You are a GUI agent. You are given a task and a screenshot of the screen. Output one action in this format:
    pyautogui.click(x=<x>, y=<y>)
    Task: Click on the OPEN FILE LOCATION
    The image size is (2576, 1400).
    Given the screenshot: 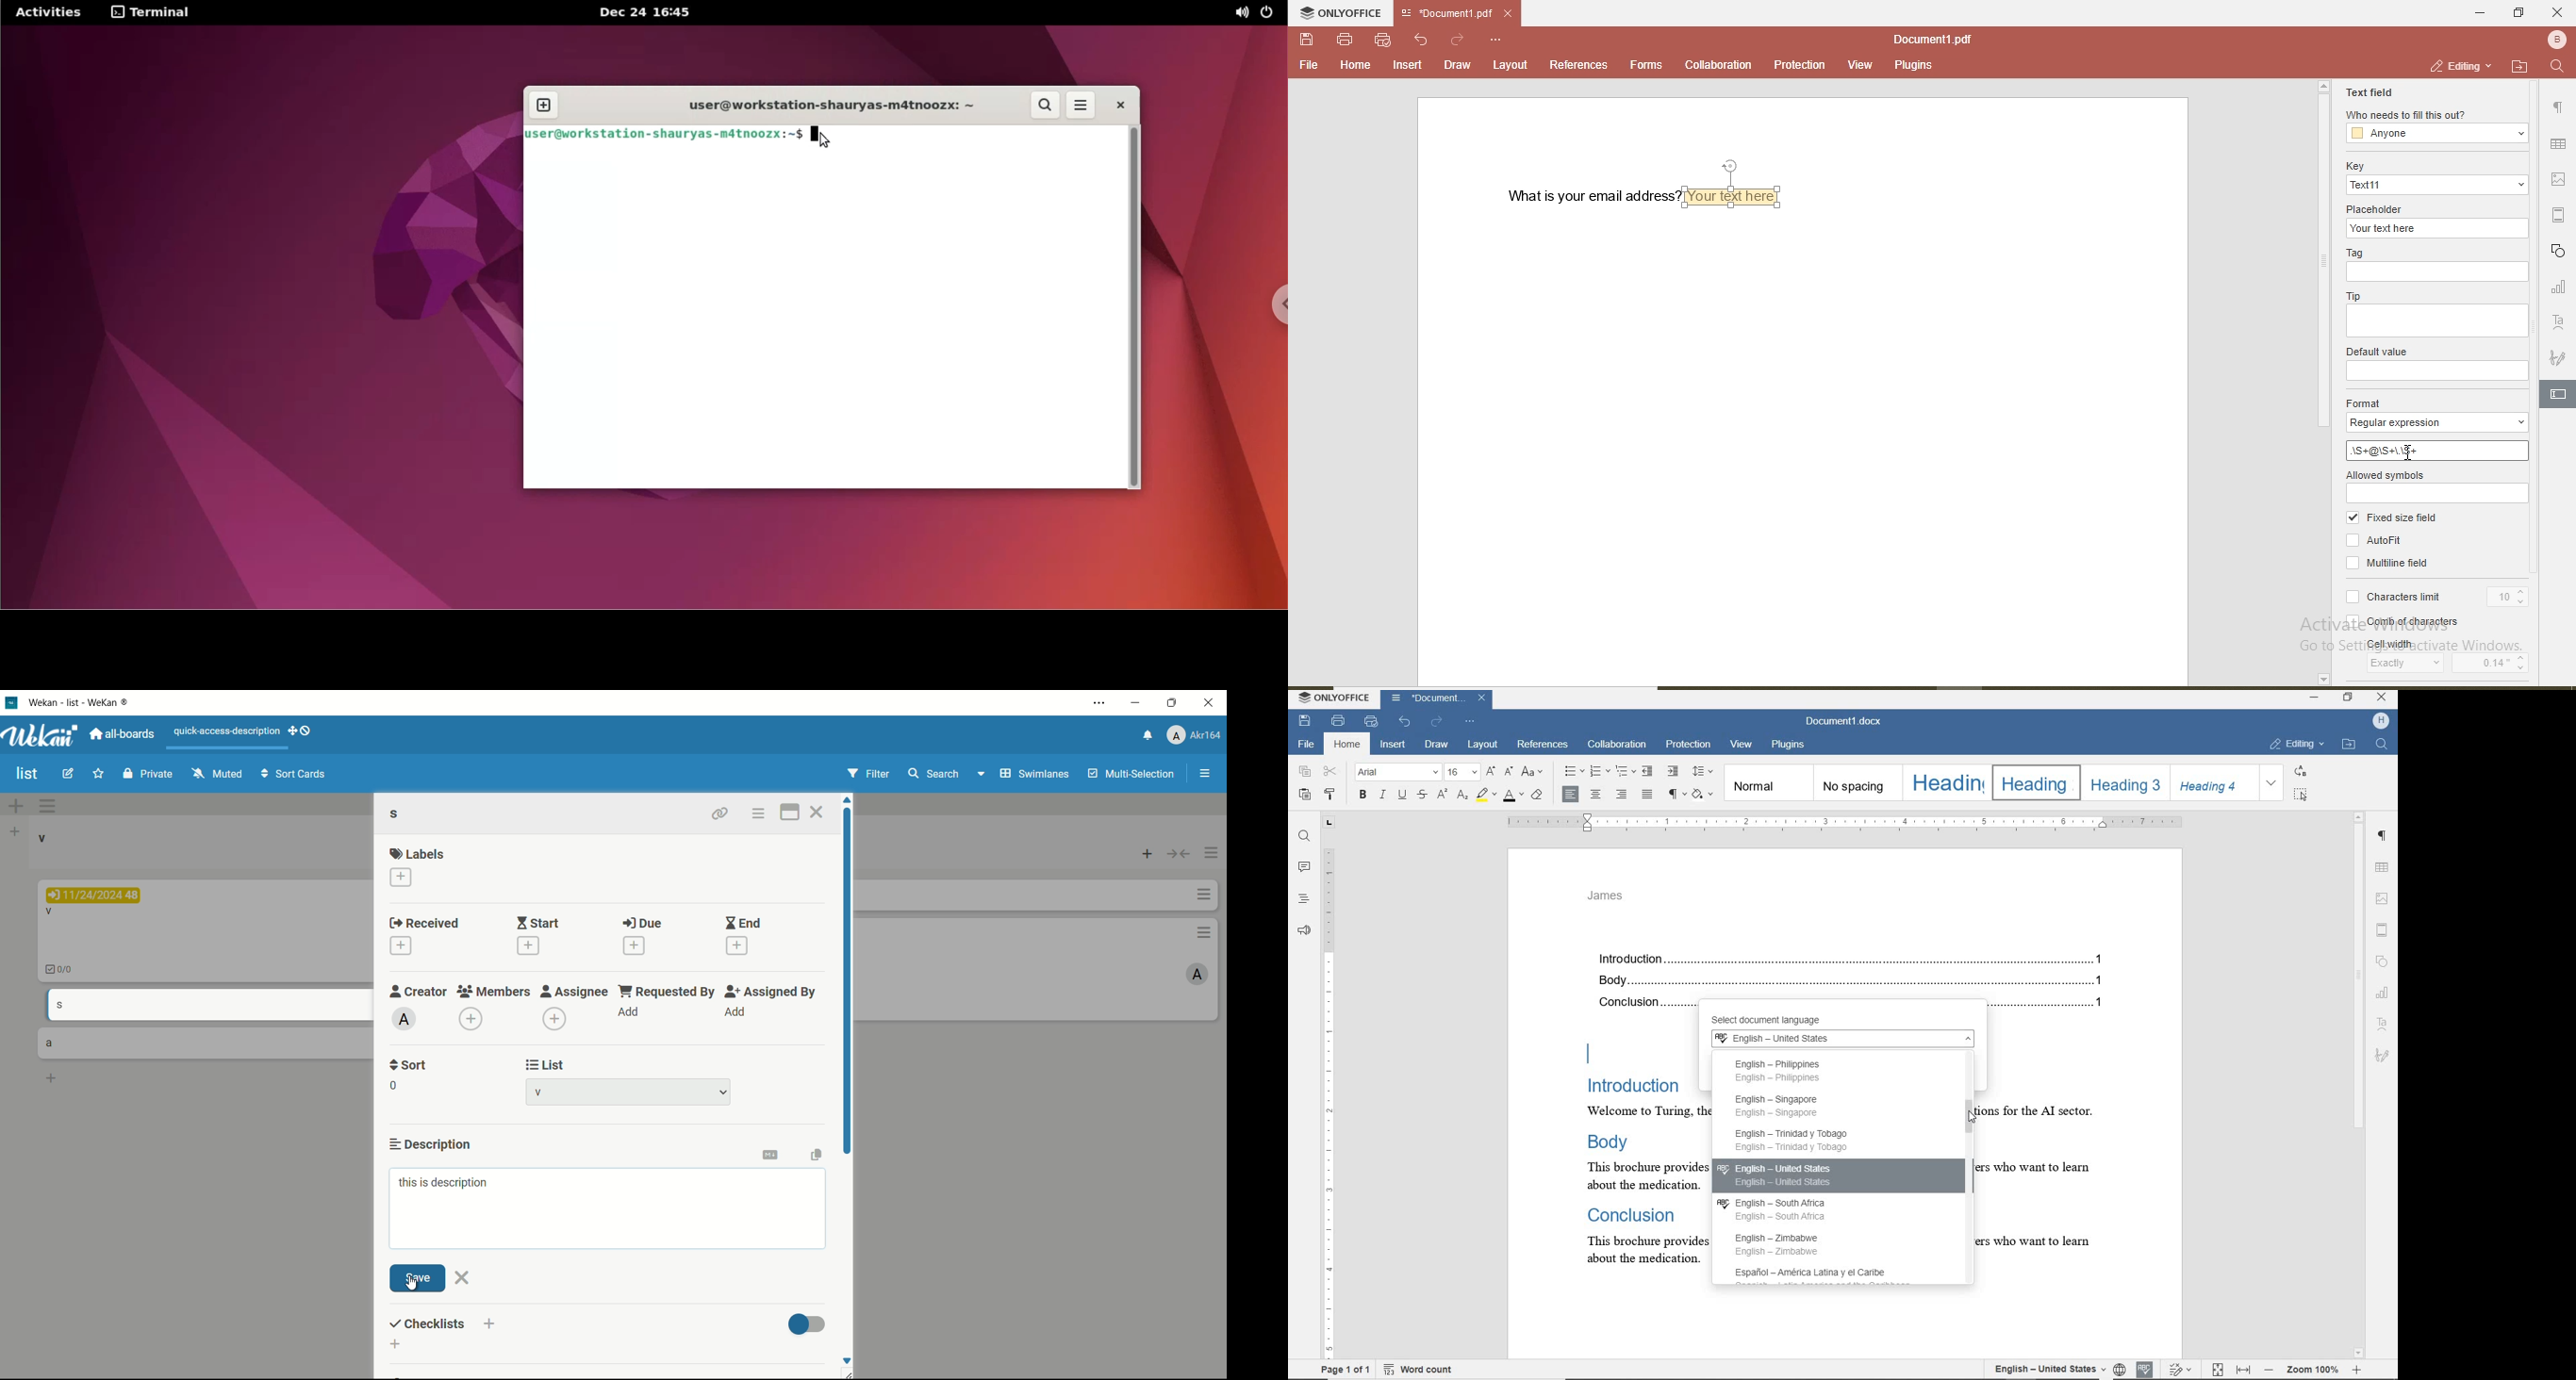 What is the action you would take?
    pyautogui.click(x=2349, y=745)
    